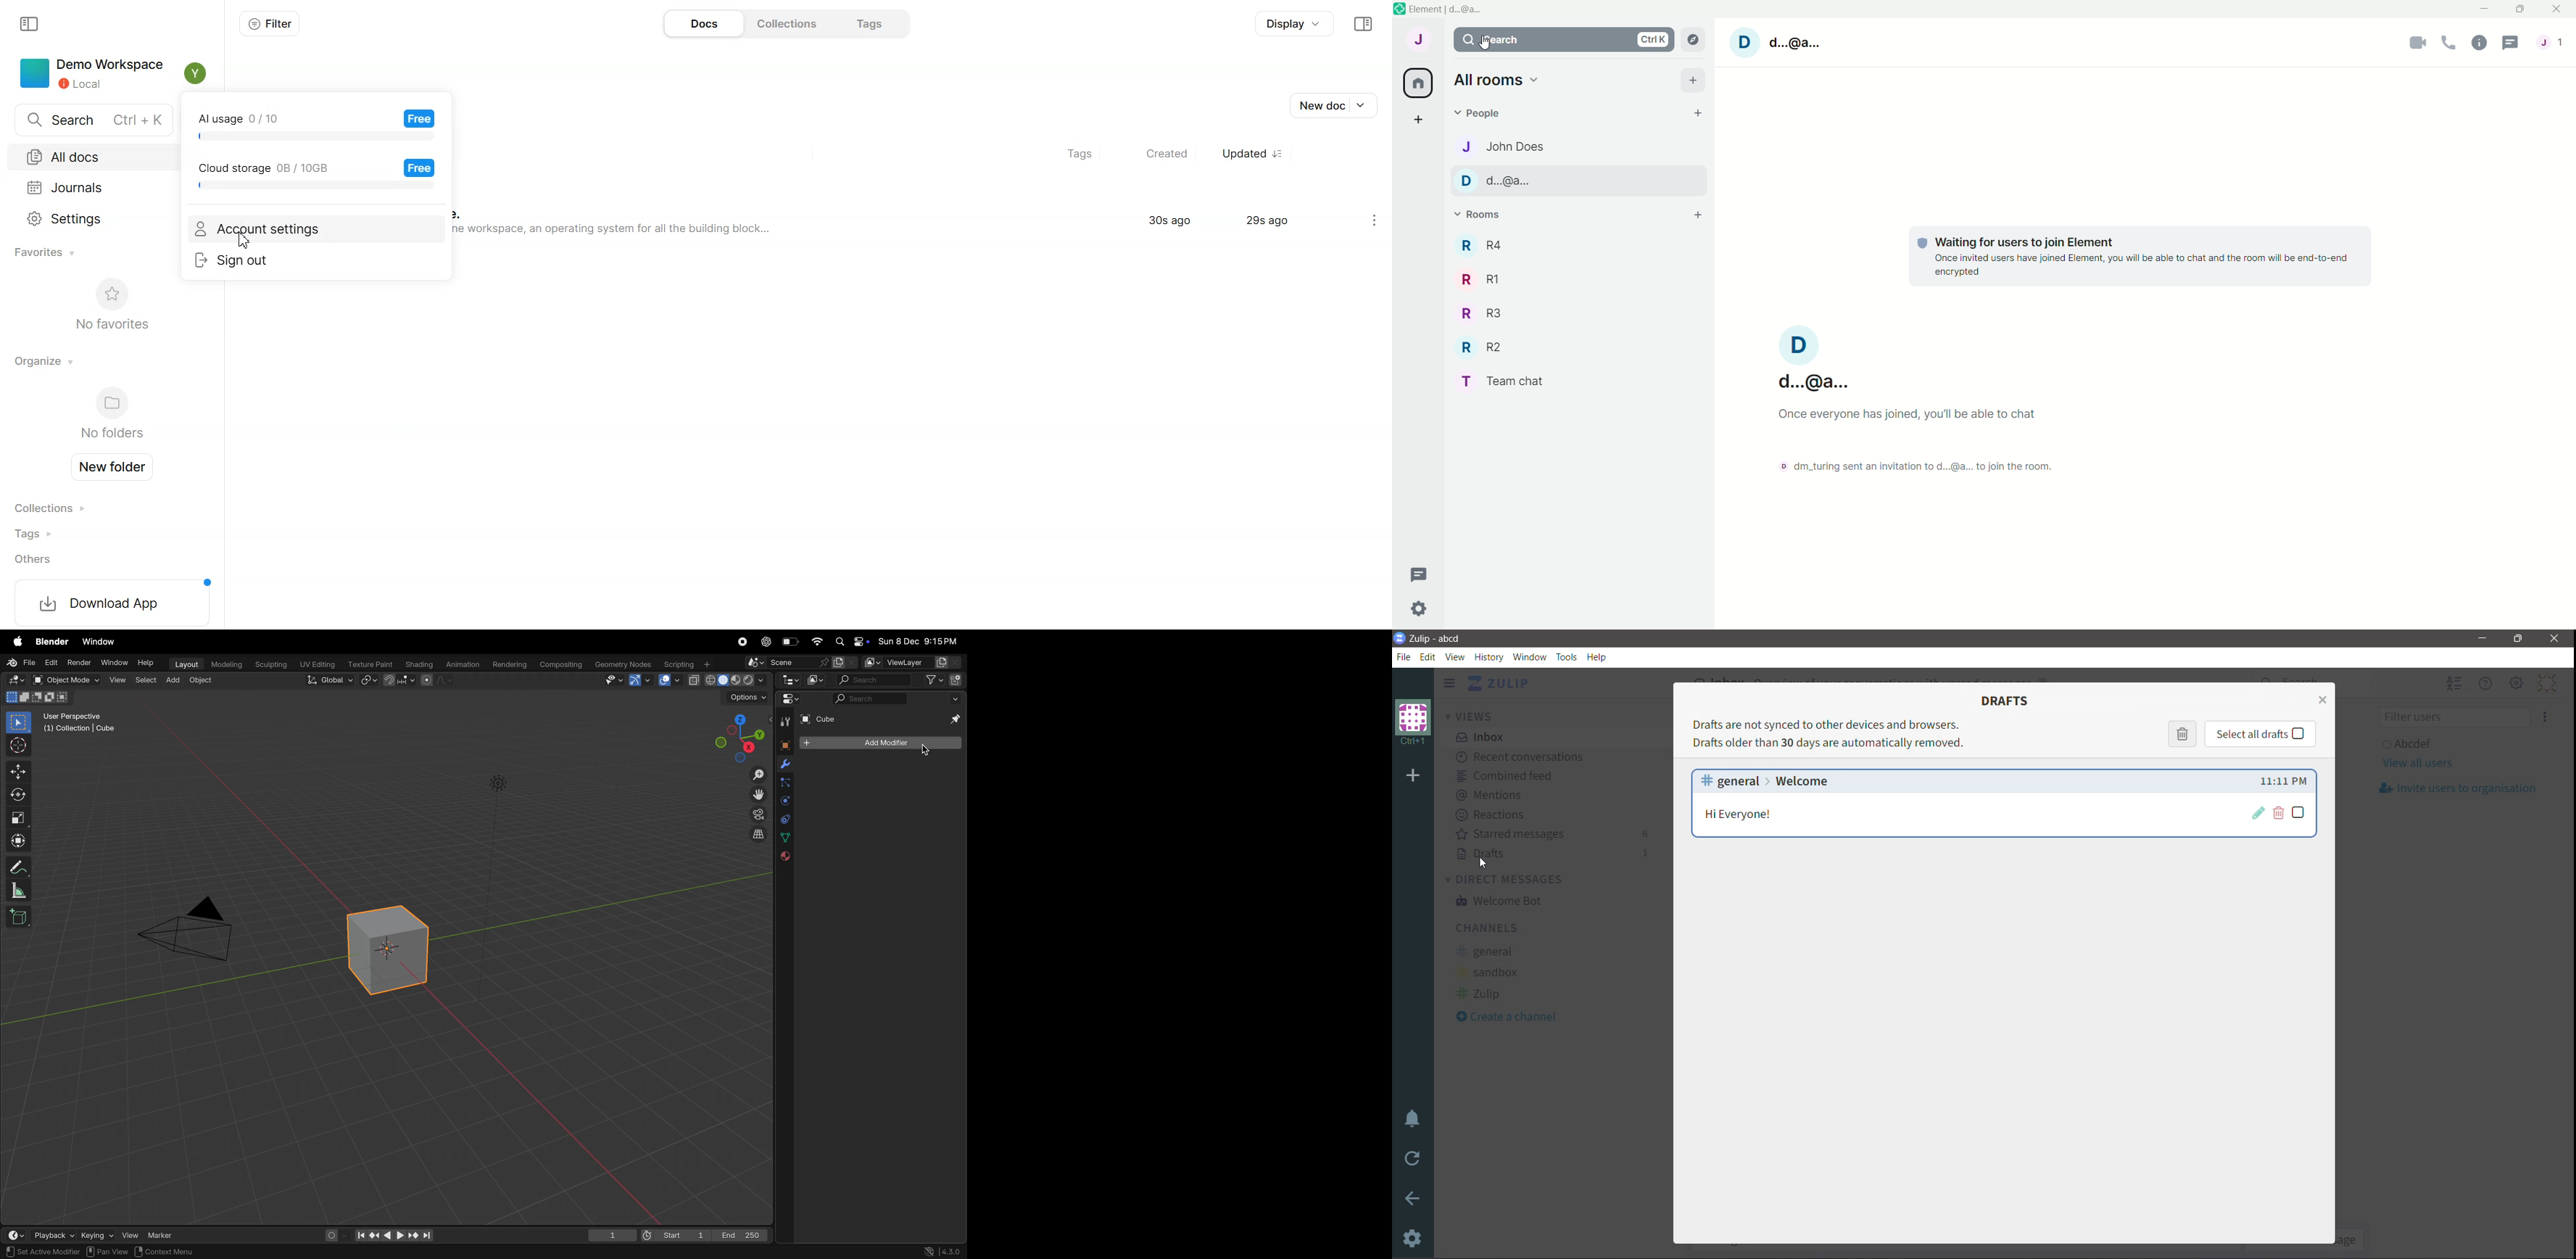 This screenshot has width=2576, height=1260. Describe the element at coordinates (1415, 83) in the screenshot. I see `all rooms` at that location.